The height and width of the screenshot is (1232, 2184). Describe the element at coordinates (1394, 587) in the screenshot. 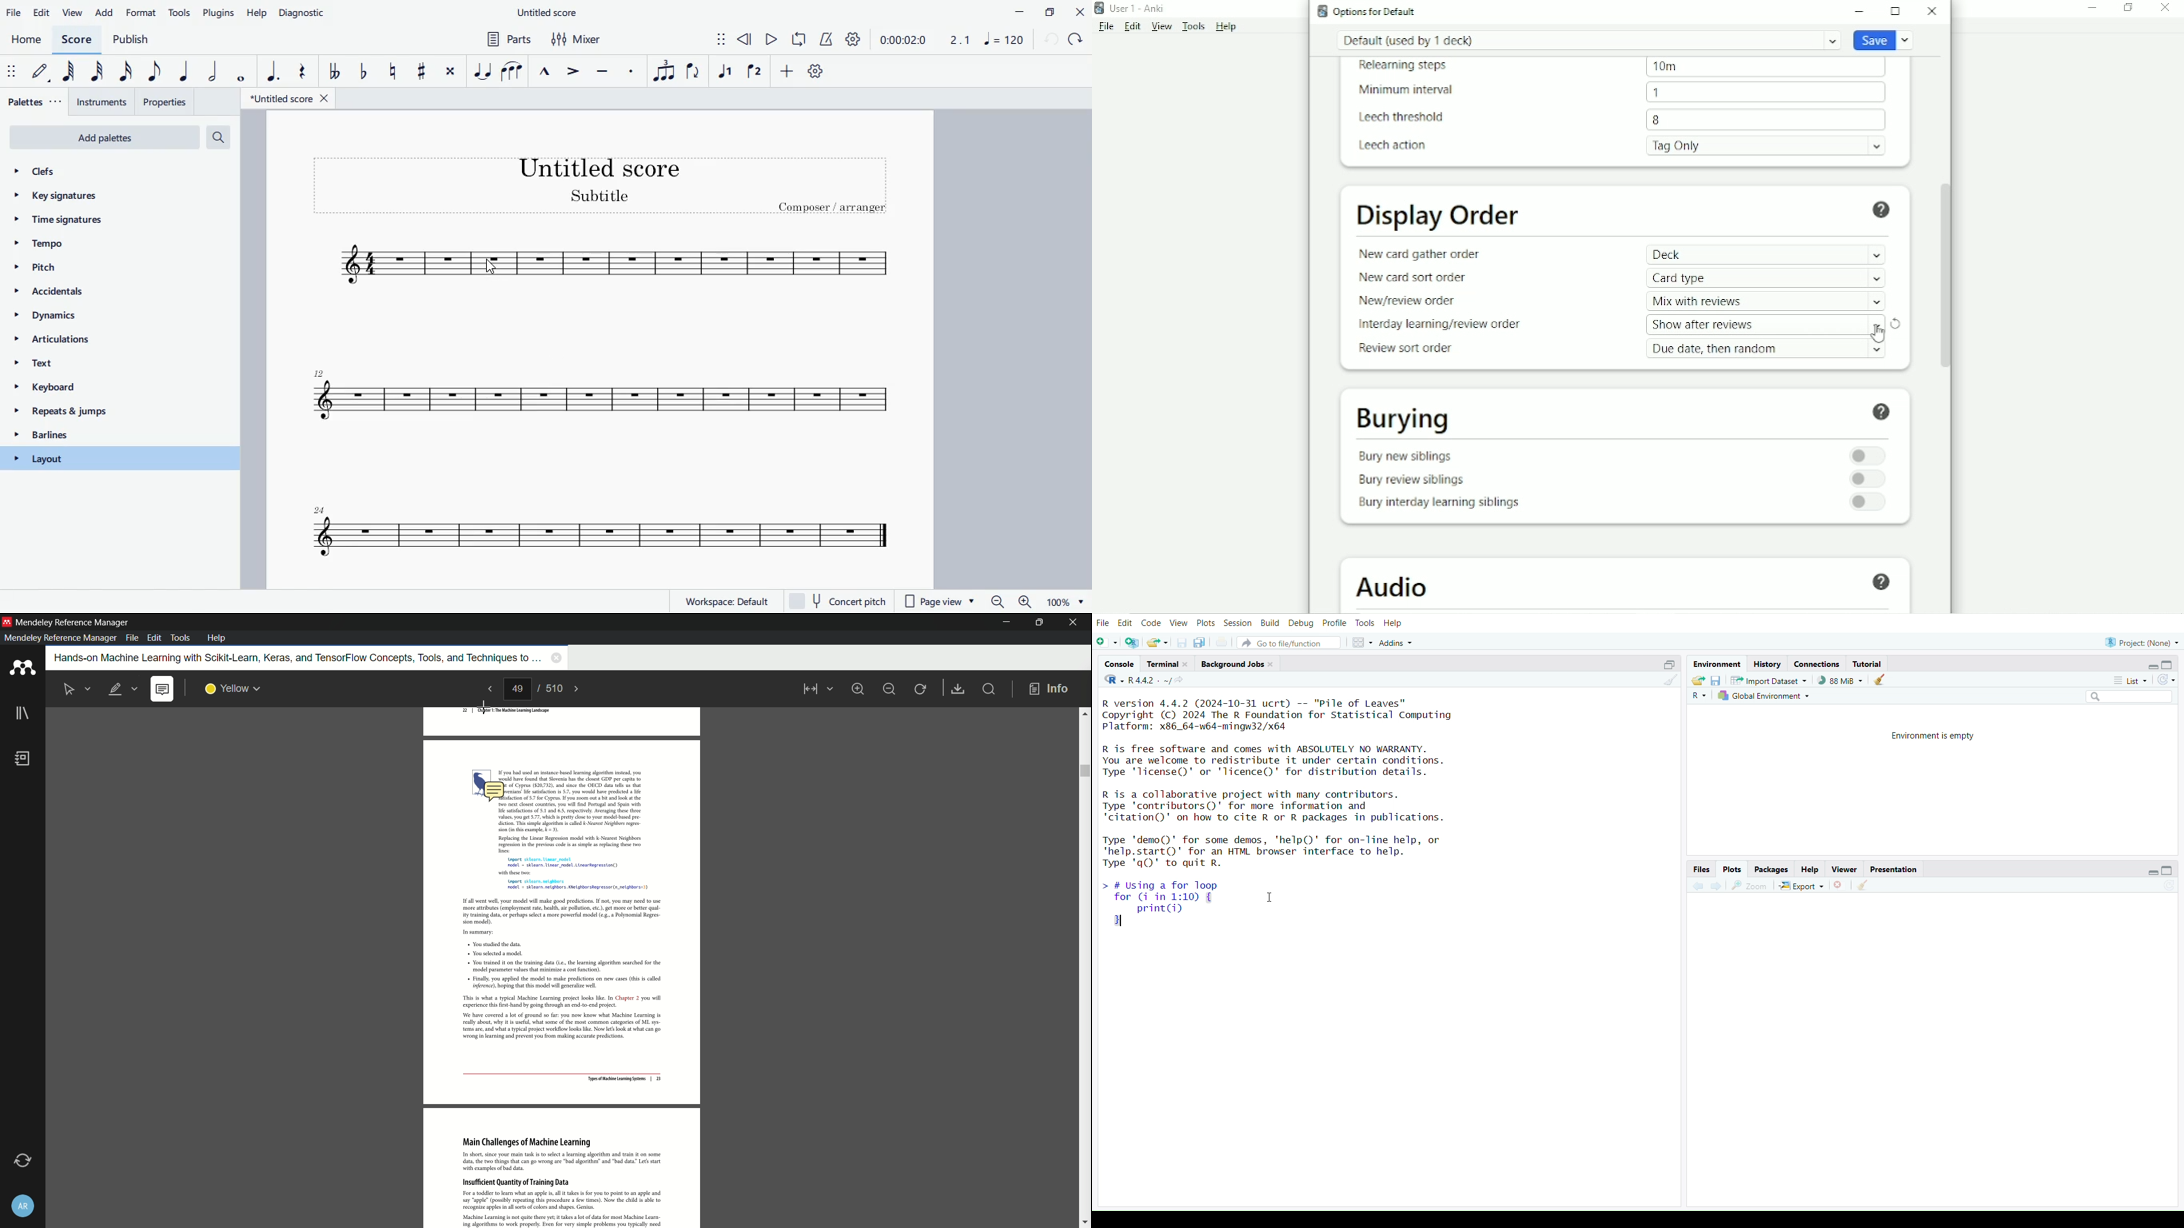

I see `Audio` at that location.